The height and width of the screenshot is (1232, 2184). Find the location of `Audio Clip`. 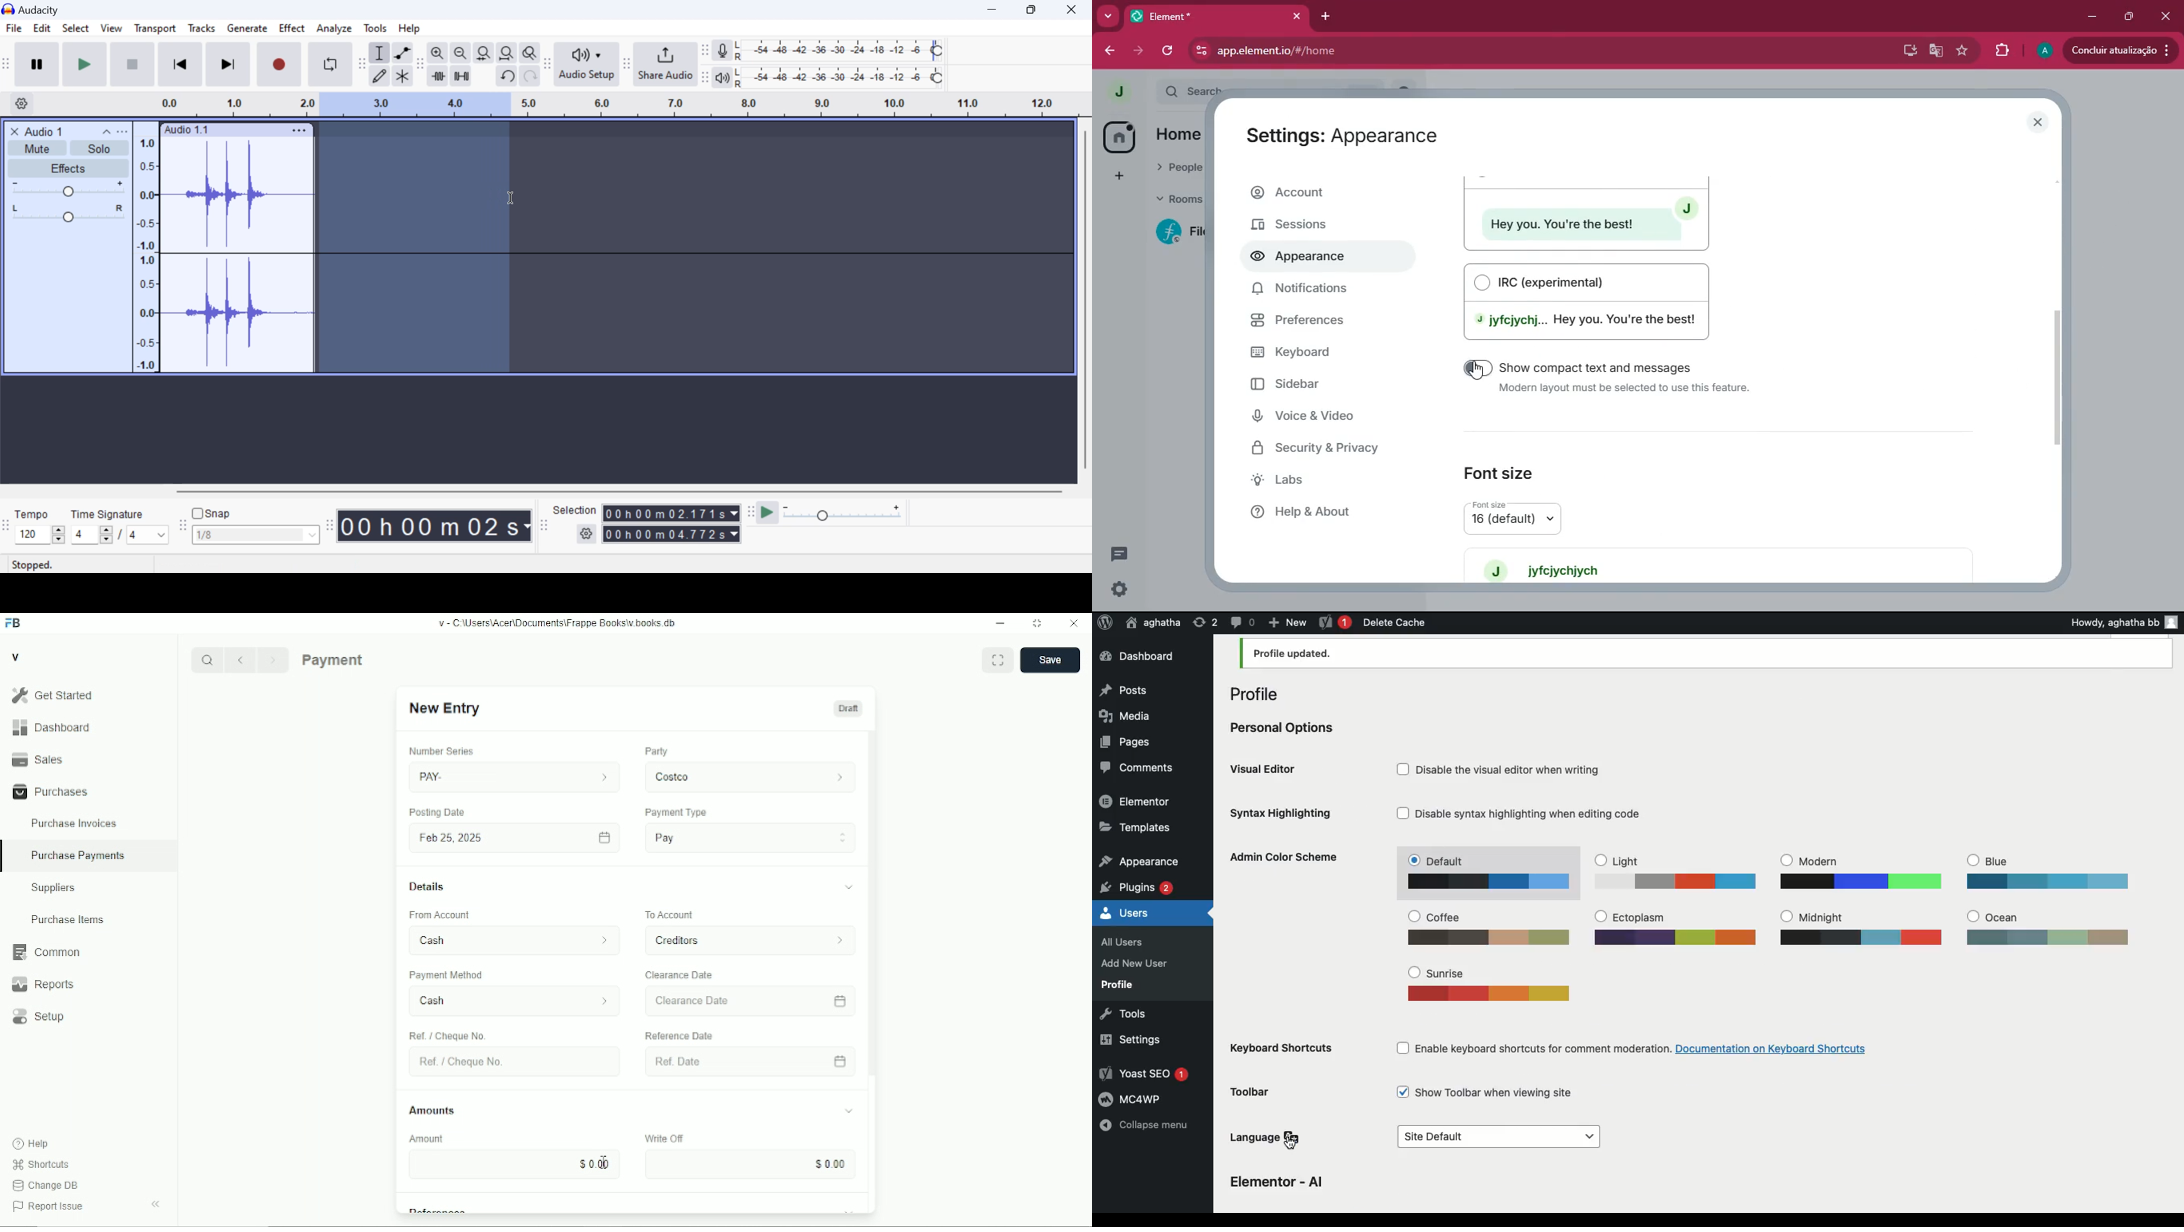

Audio Clip is located at coordinates (236, 255).